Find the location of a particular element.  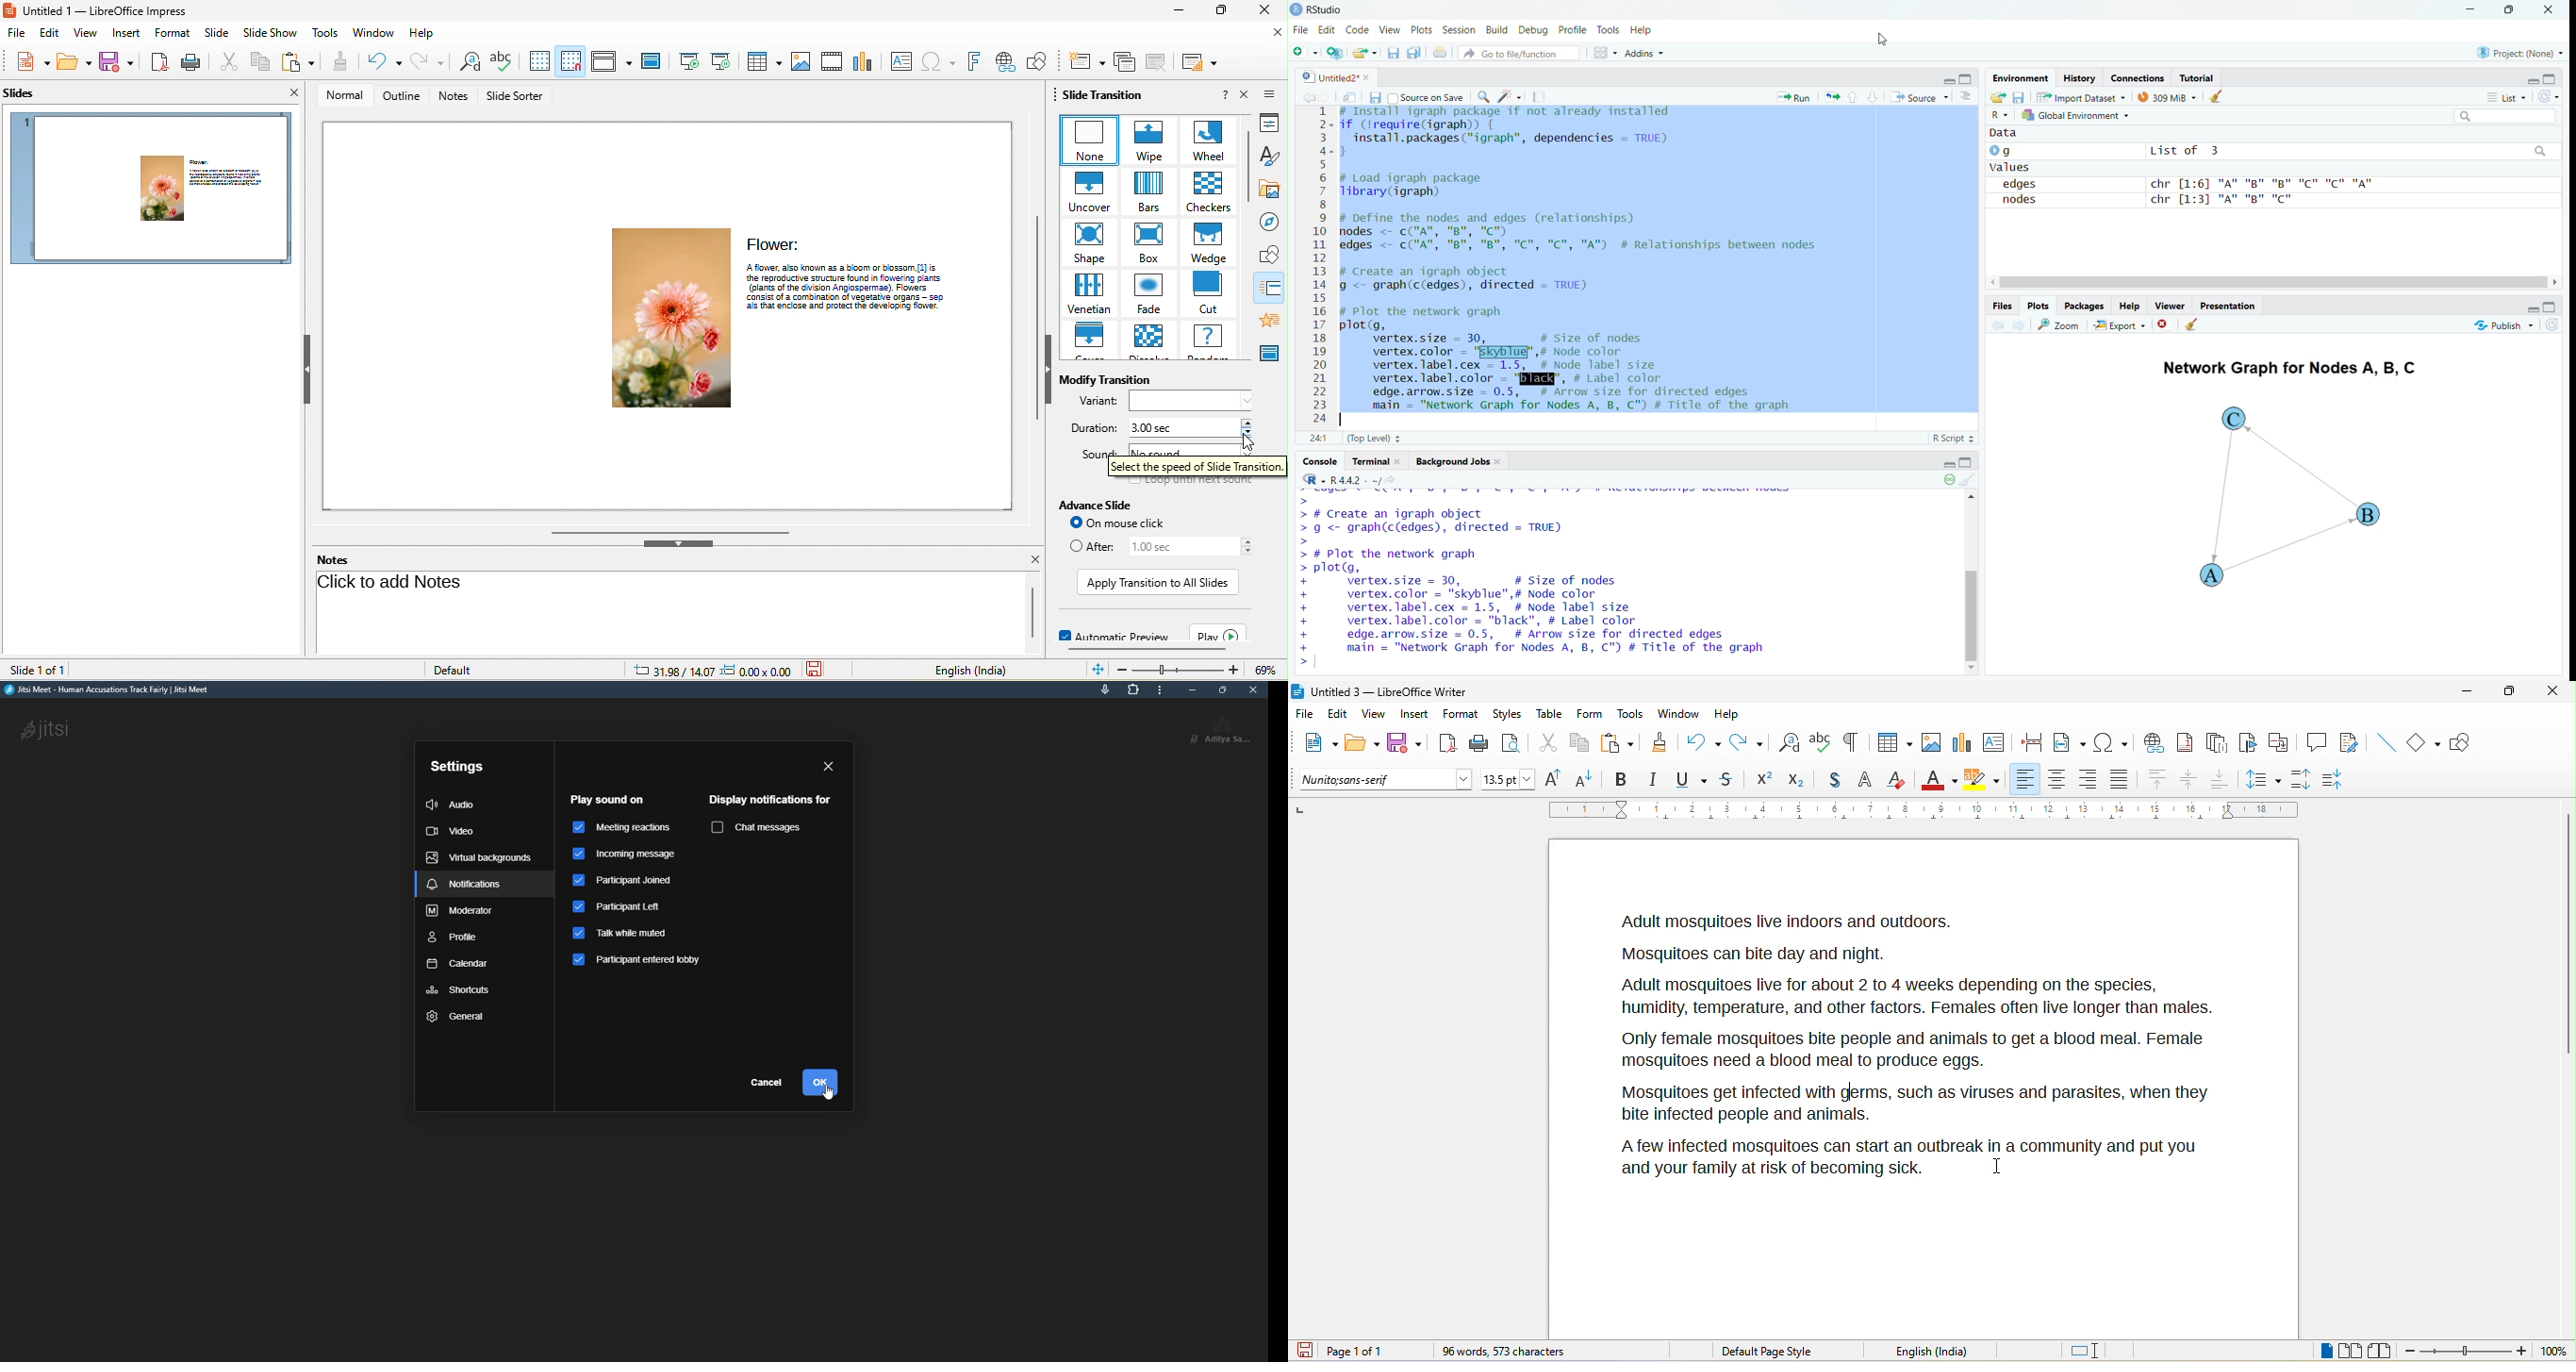

minimise is located at coordinates (1948, 79).